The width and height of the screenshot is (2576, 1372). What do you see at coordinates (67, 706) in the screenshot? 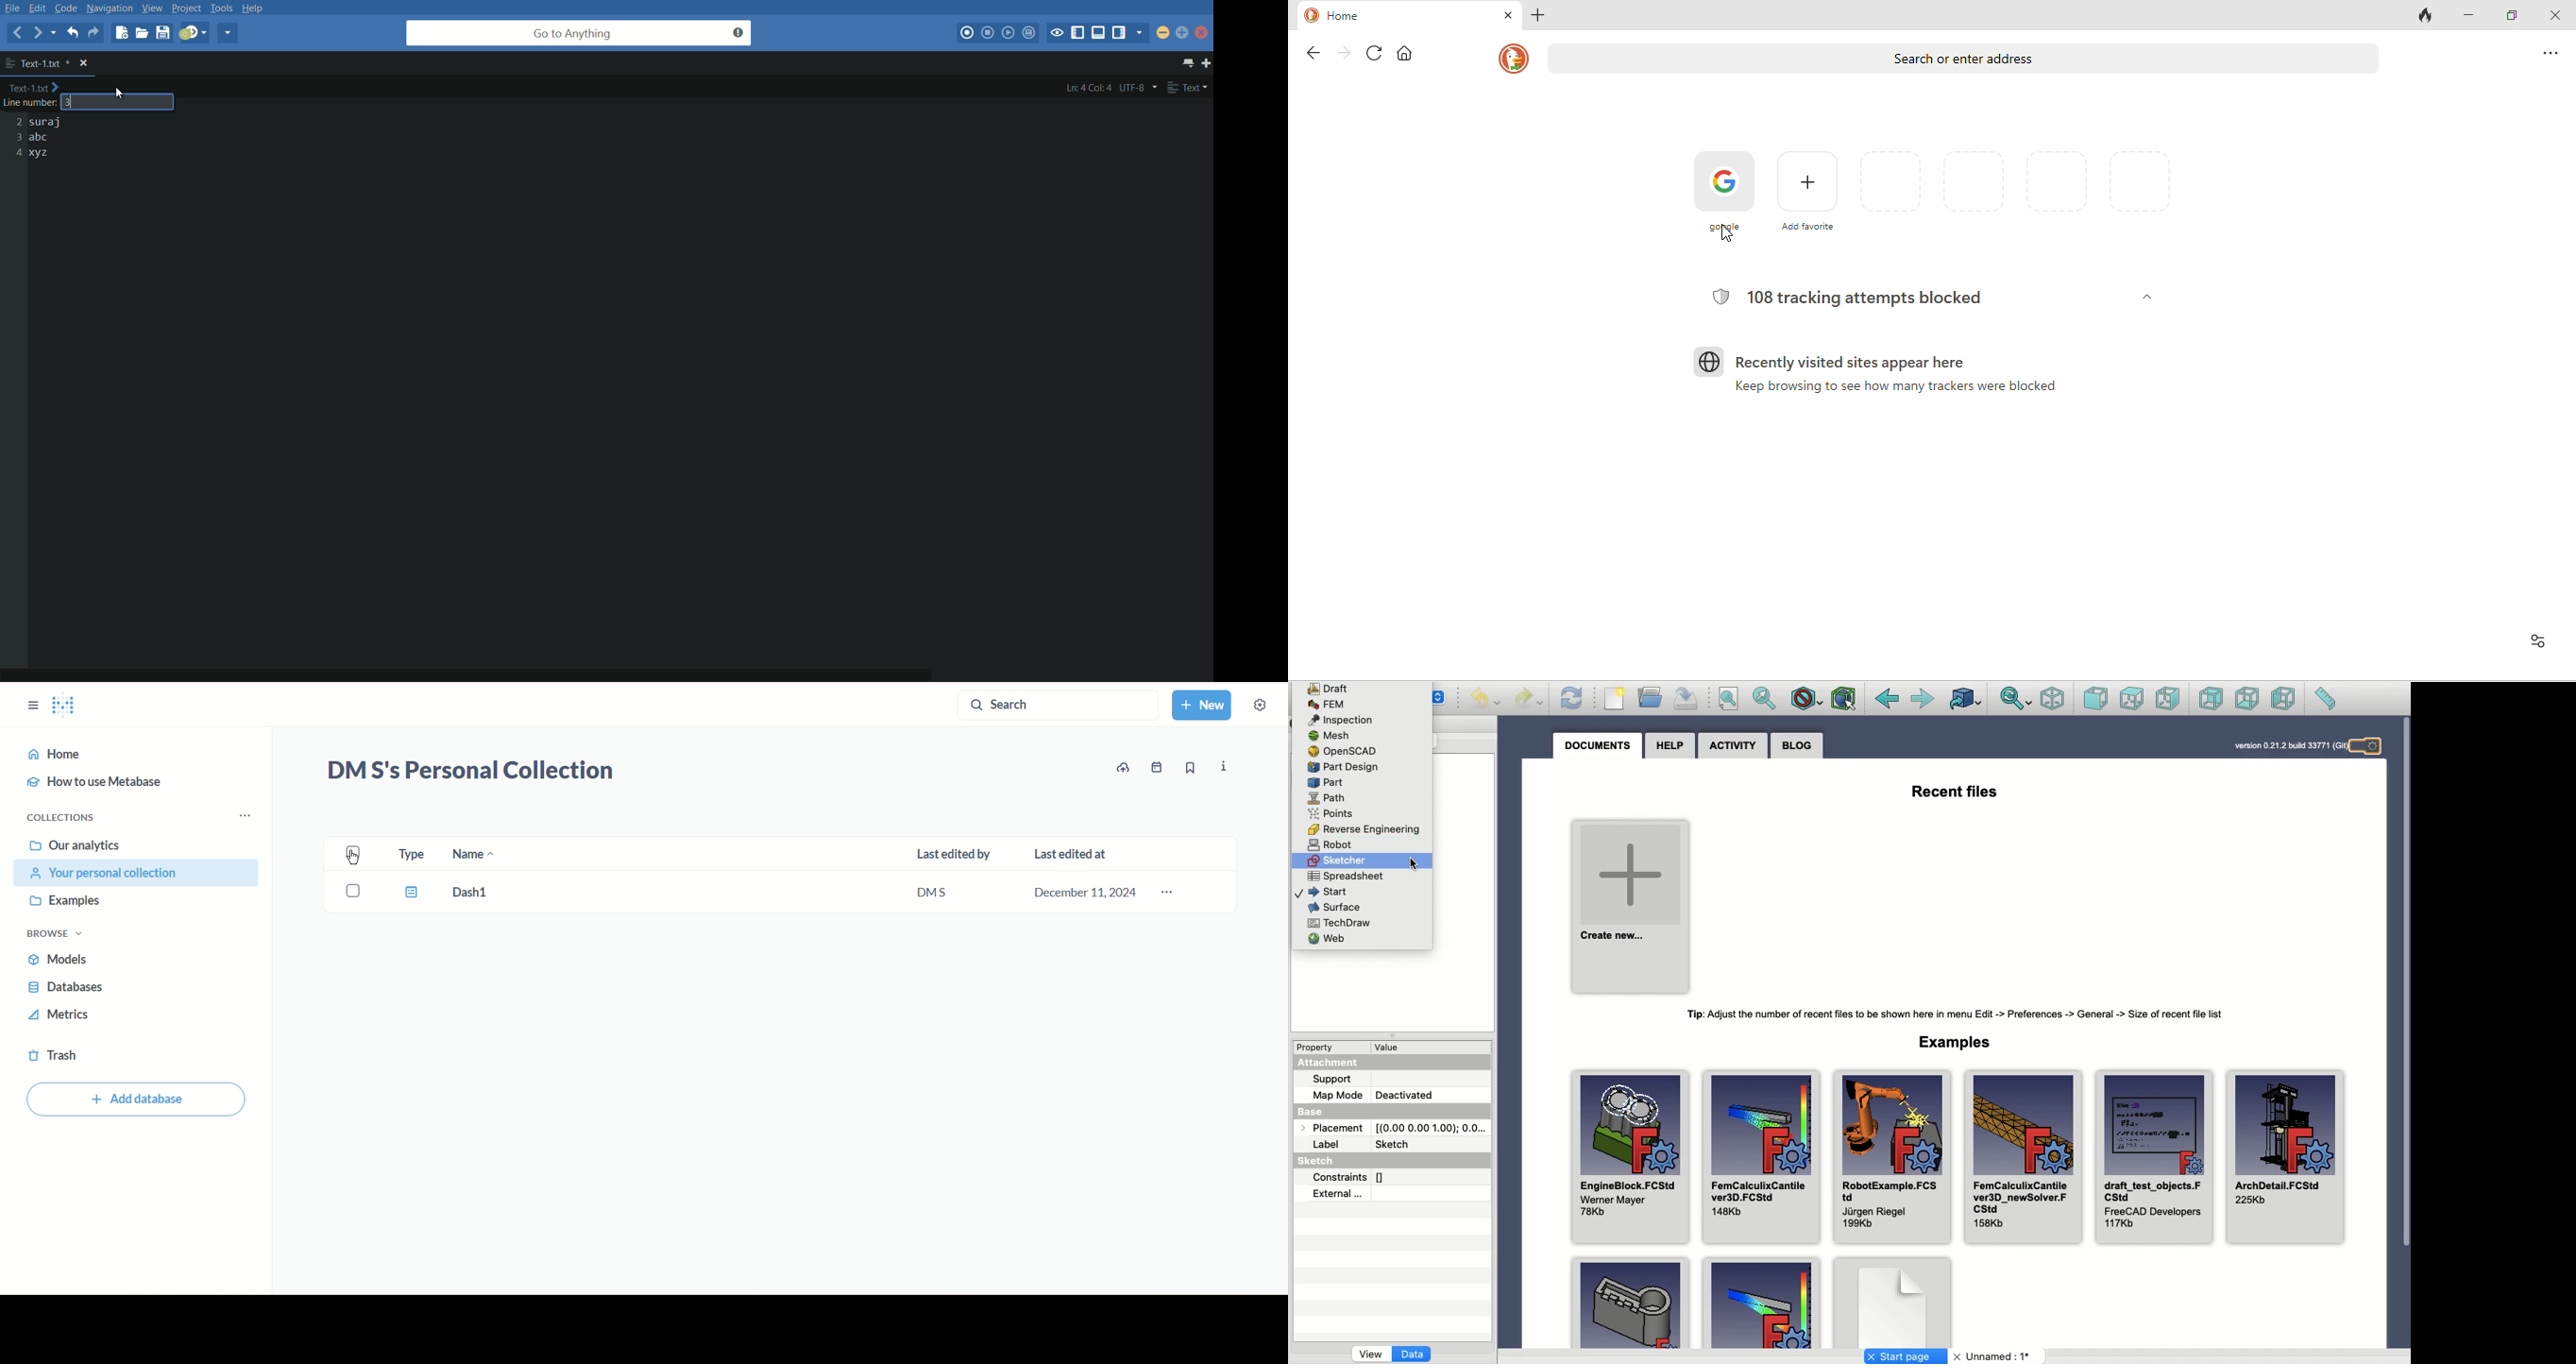
I see `logo` at bounding box center [67, 706].